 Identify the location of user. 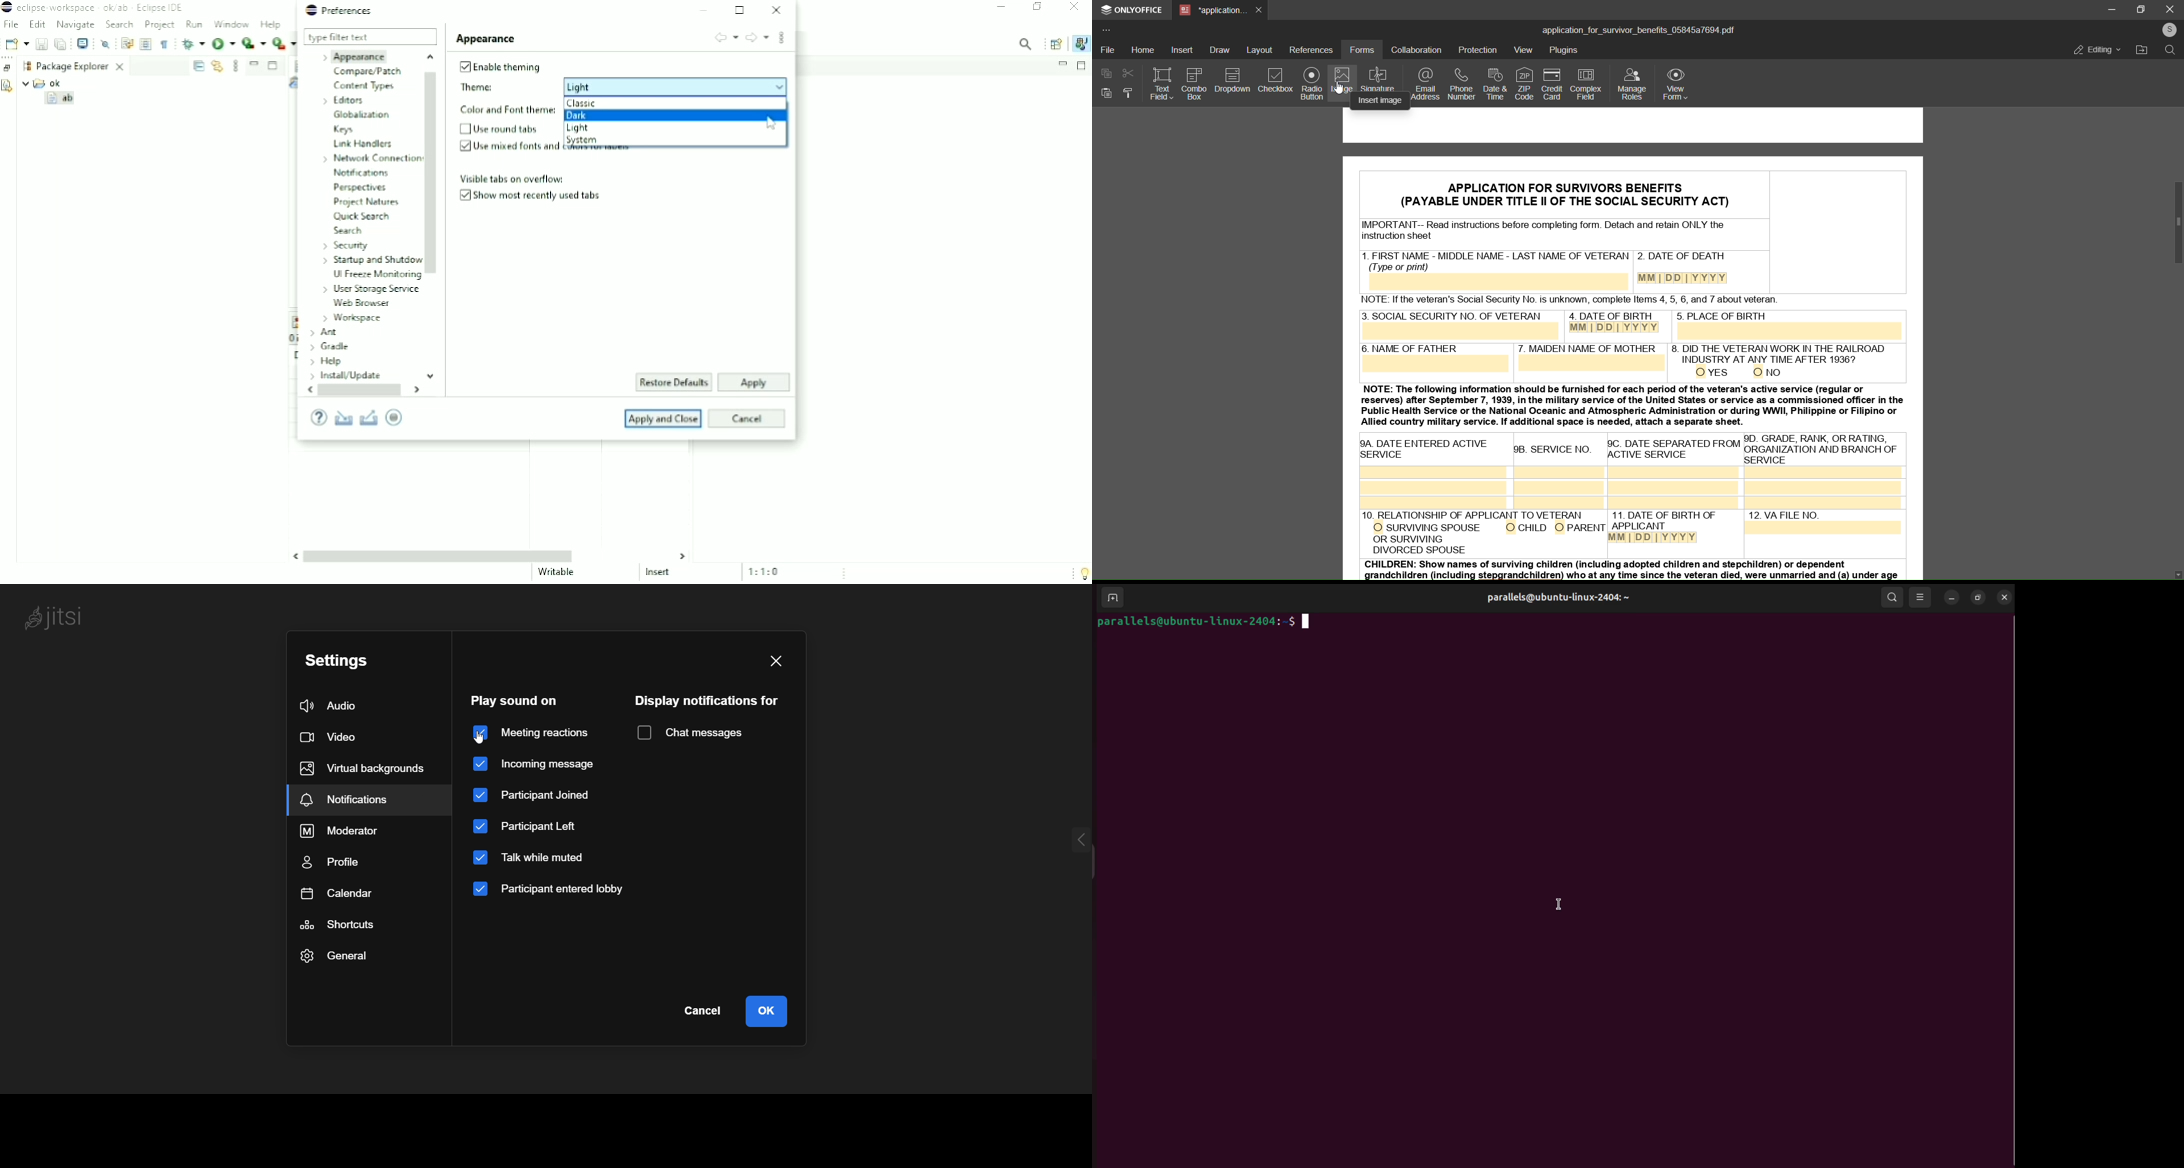
(2168, 30).